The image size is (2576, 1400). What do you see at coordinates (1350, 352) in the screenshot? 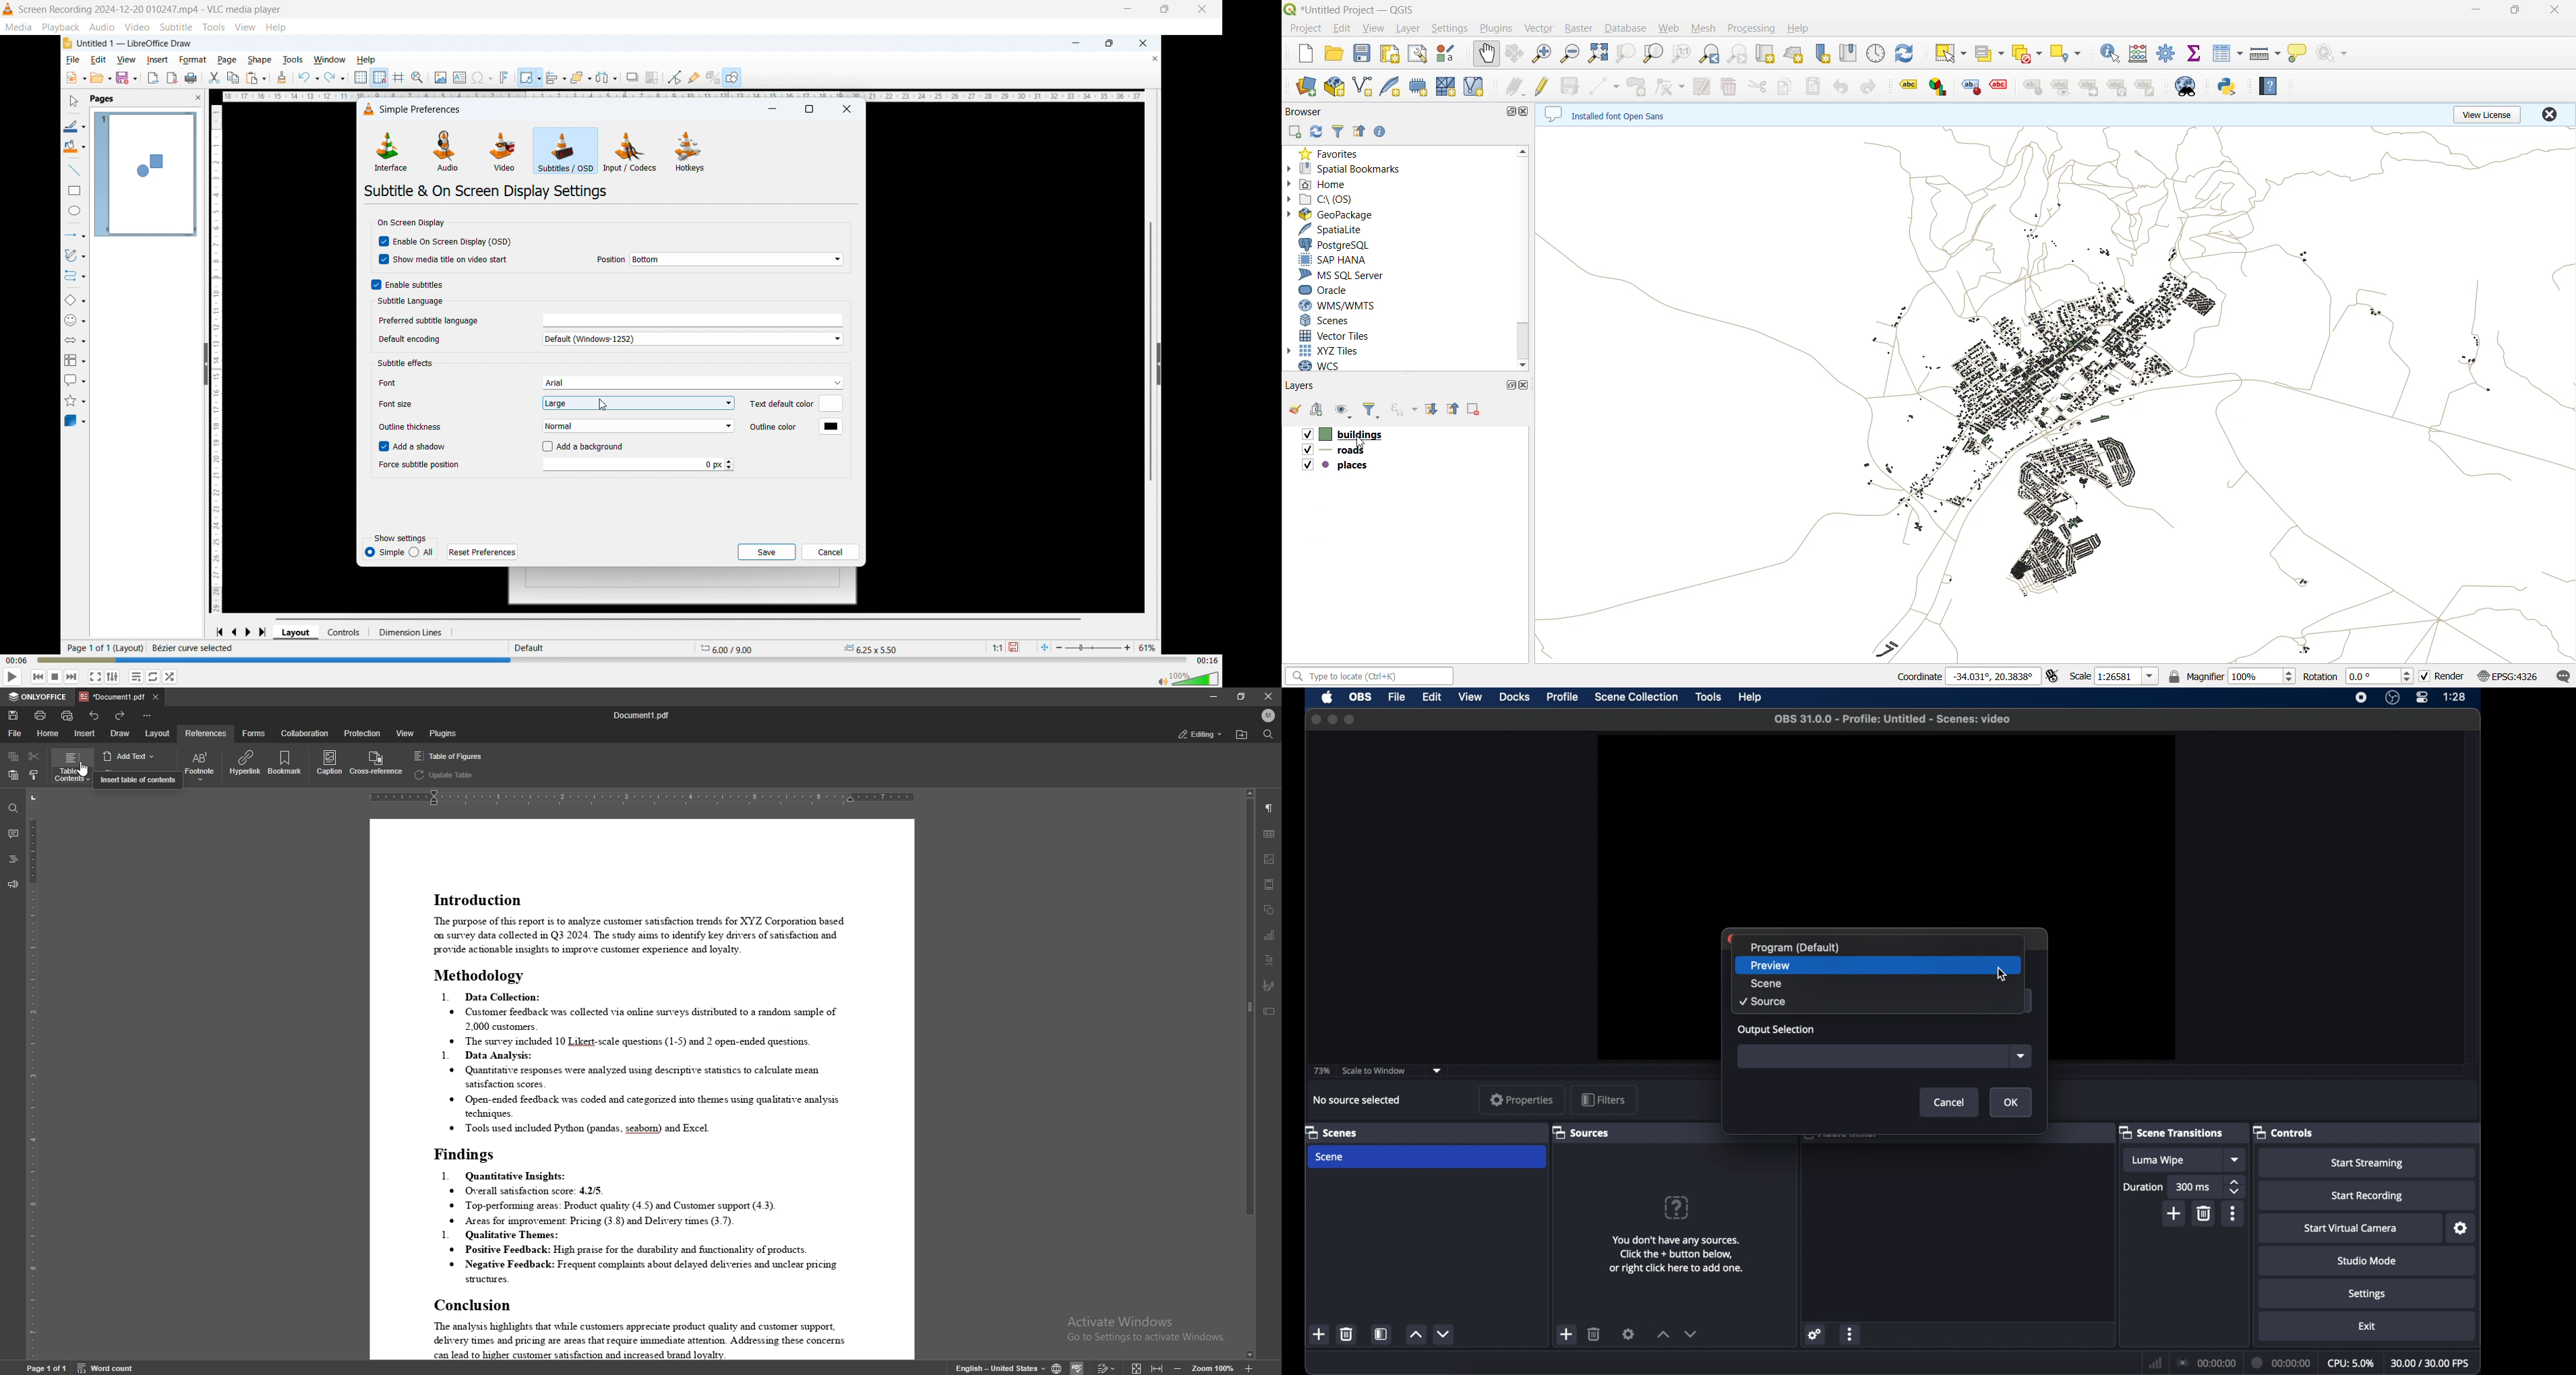
I see `xyz tiles` at bounding box center [1350, 352].